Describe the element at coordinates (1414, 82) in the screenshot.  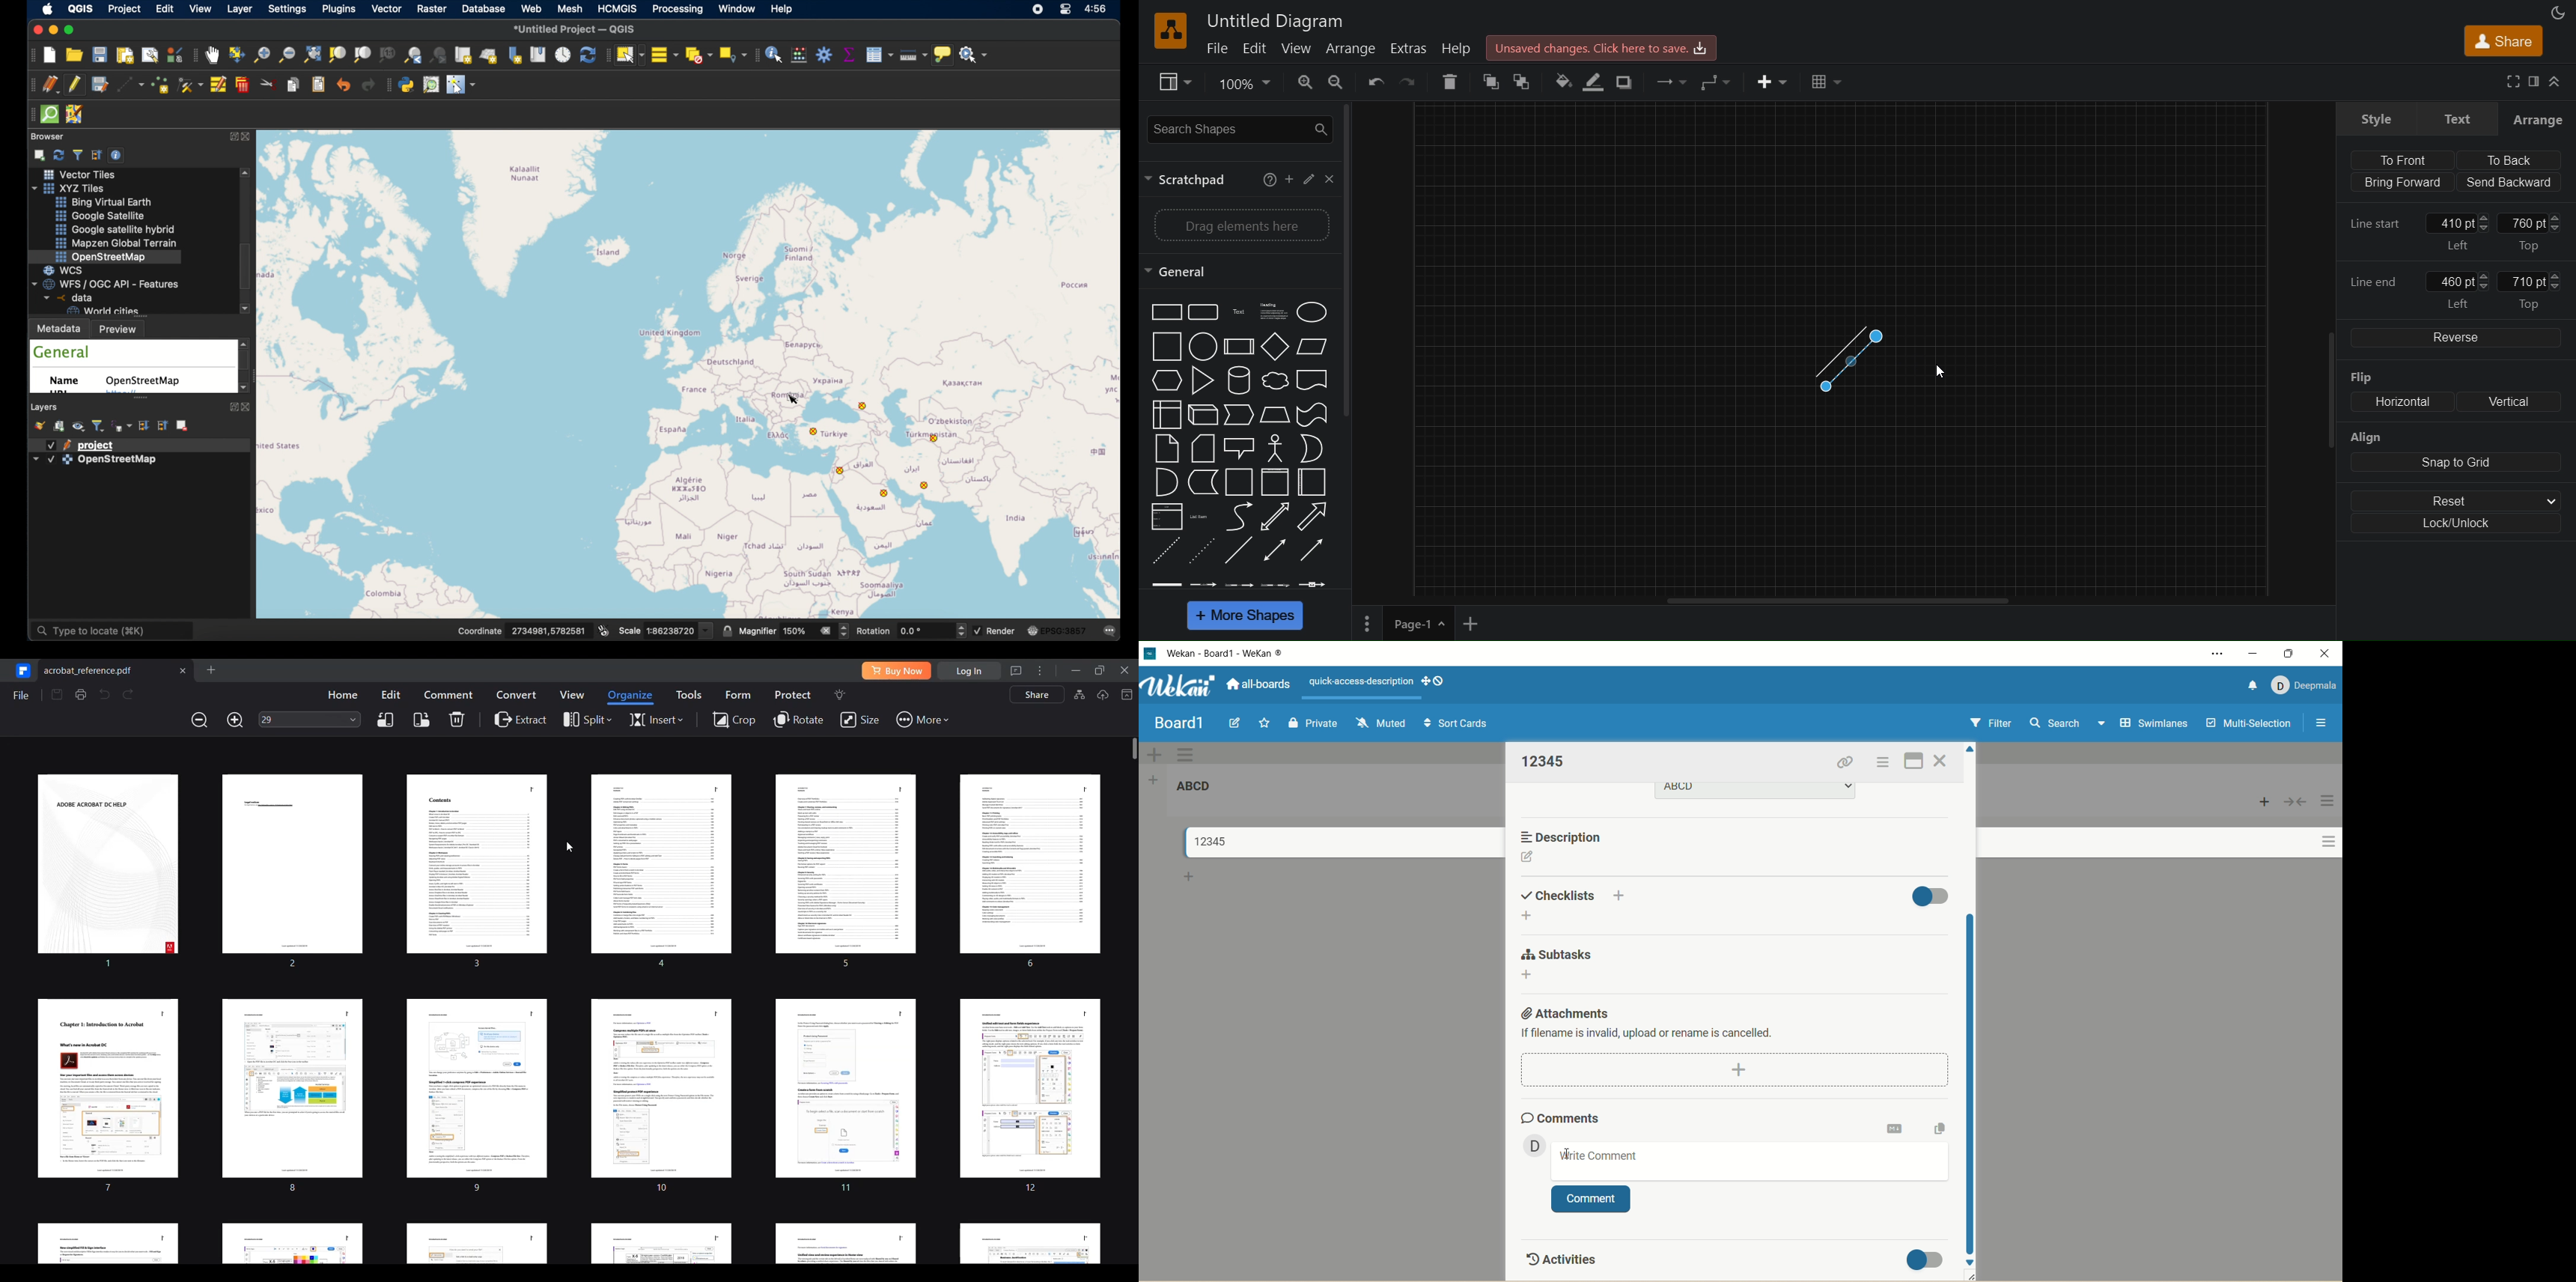
I see `redo` at that location.